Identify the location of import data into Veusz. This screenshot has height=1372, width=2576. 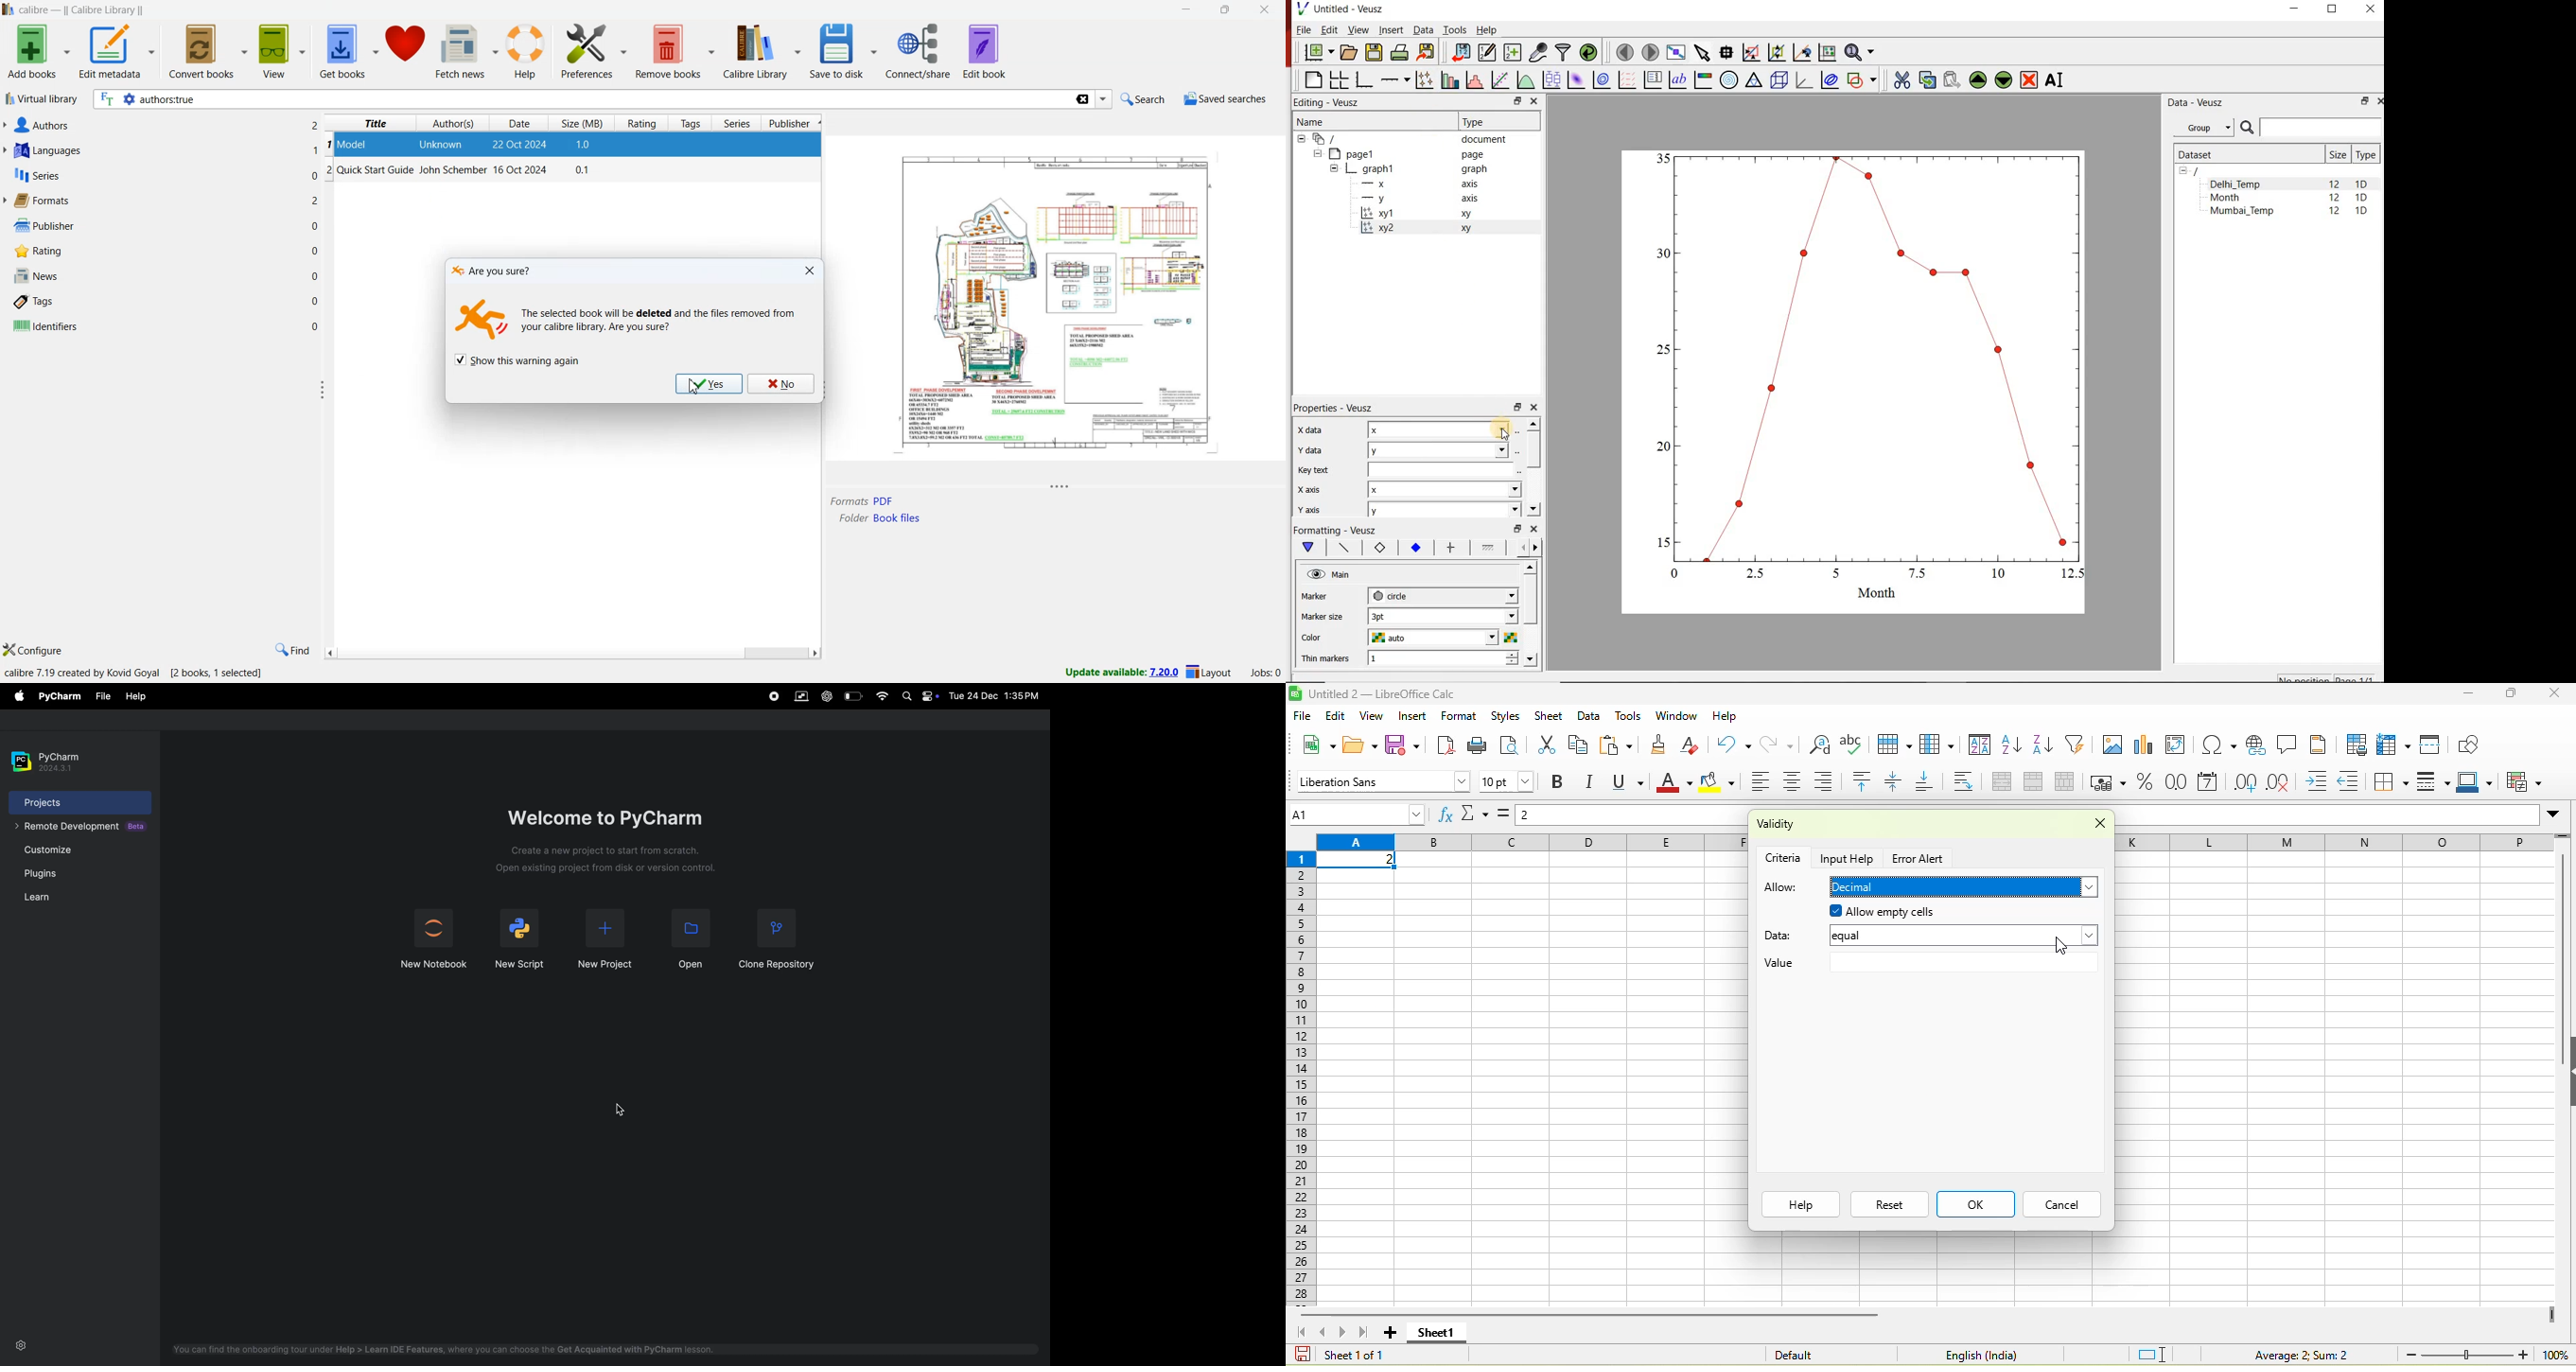
(1460, 53).